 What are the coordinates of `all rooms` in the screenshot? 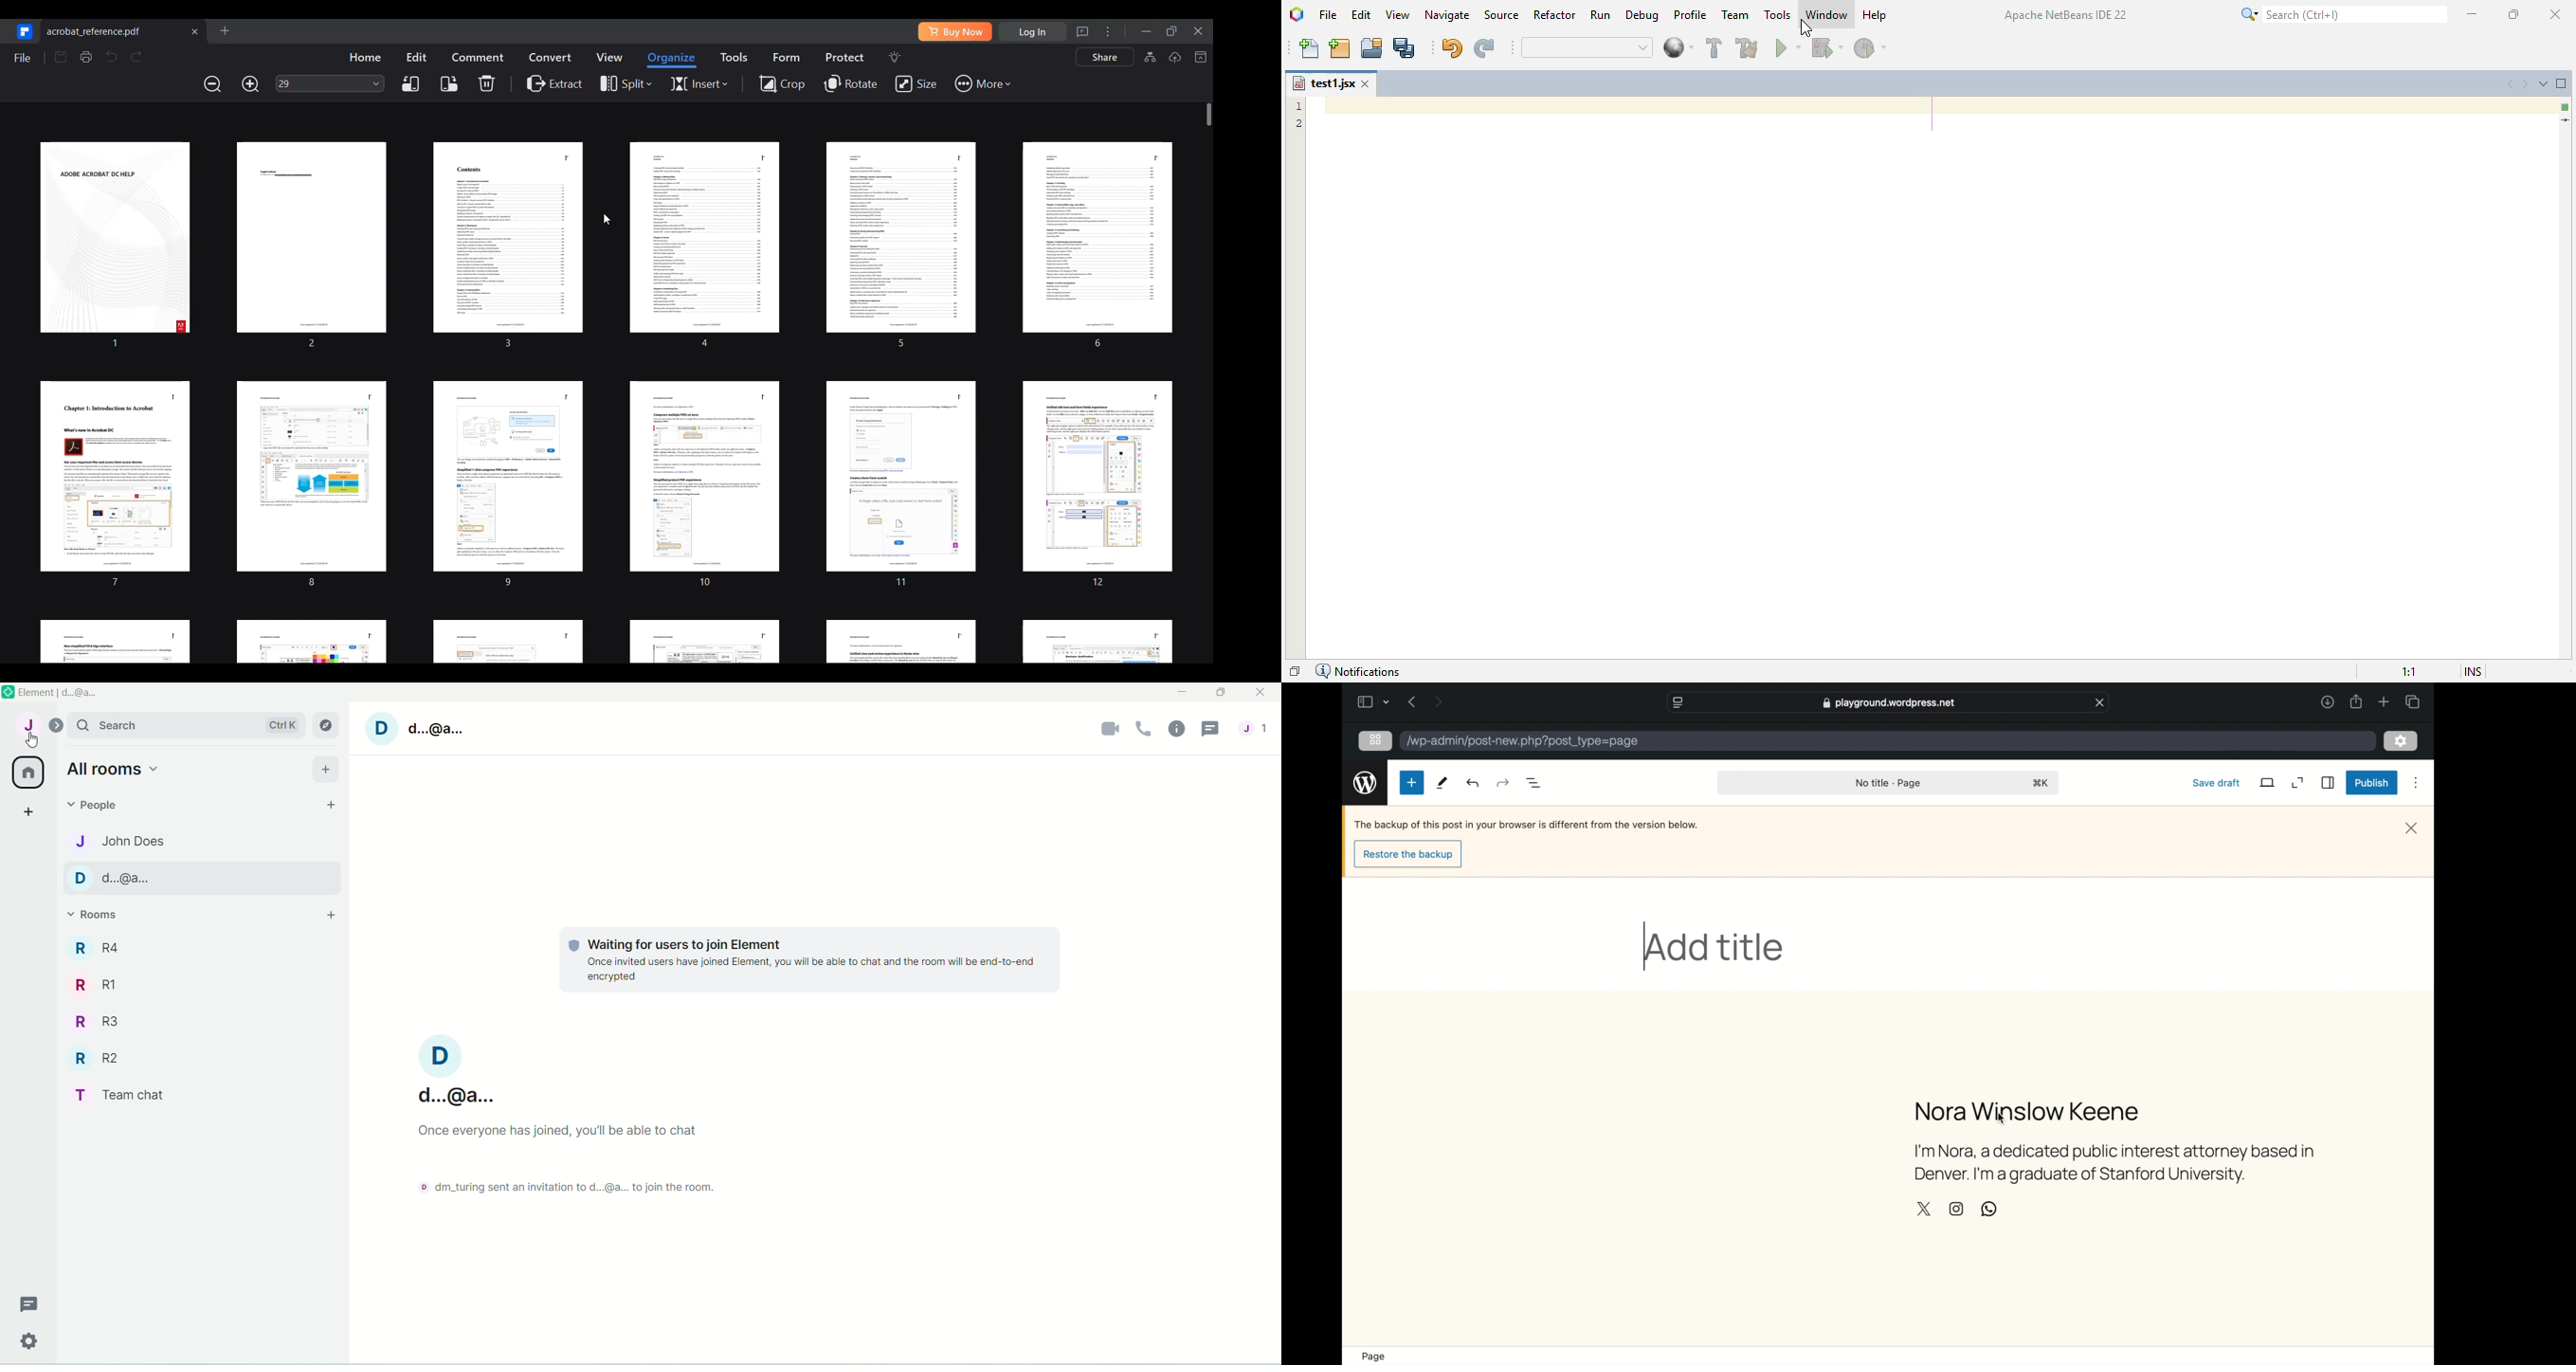 It's located at (112, 769).